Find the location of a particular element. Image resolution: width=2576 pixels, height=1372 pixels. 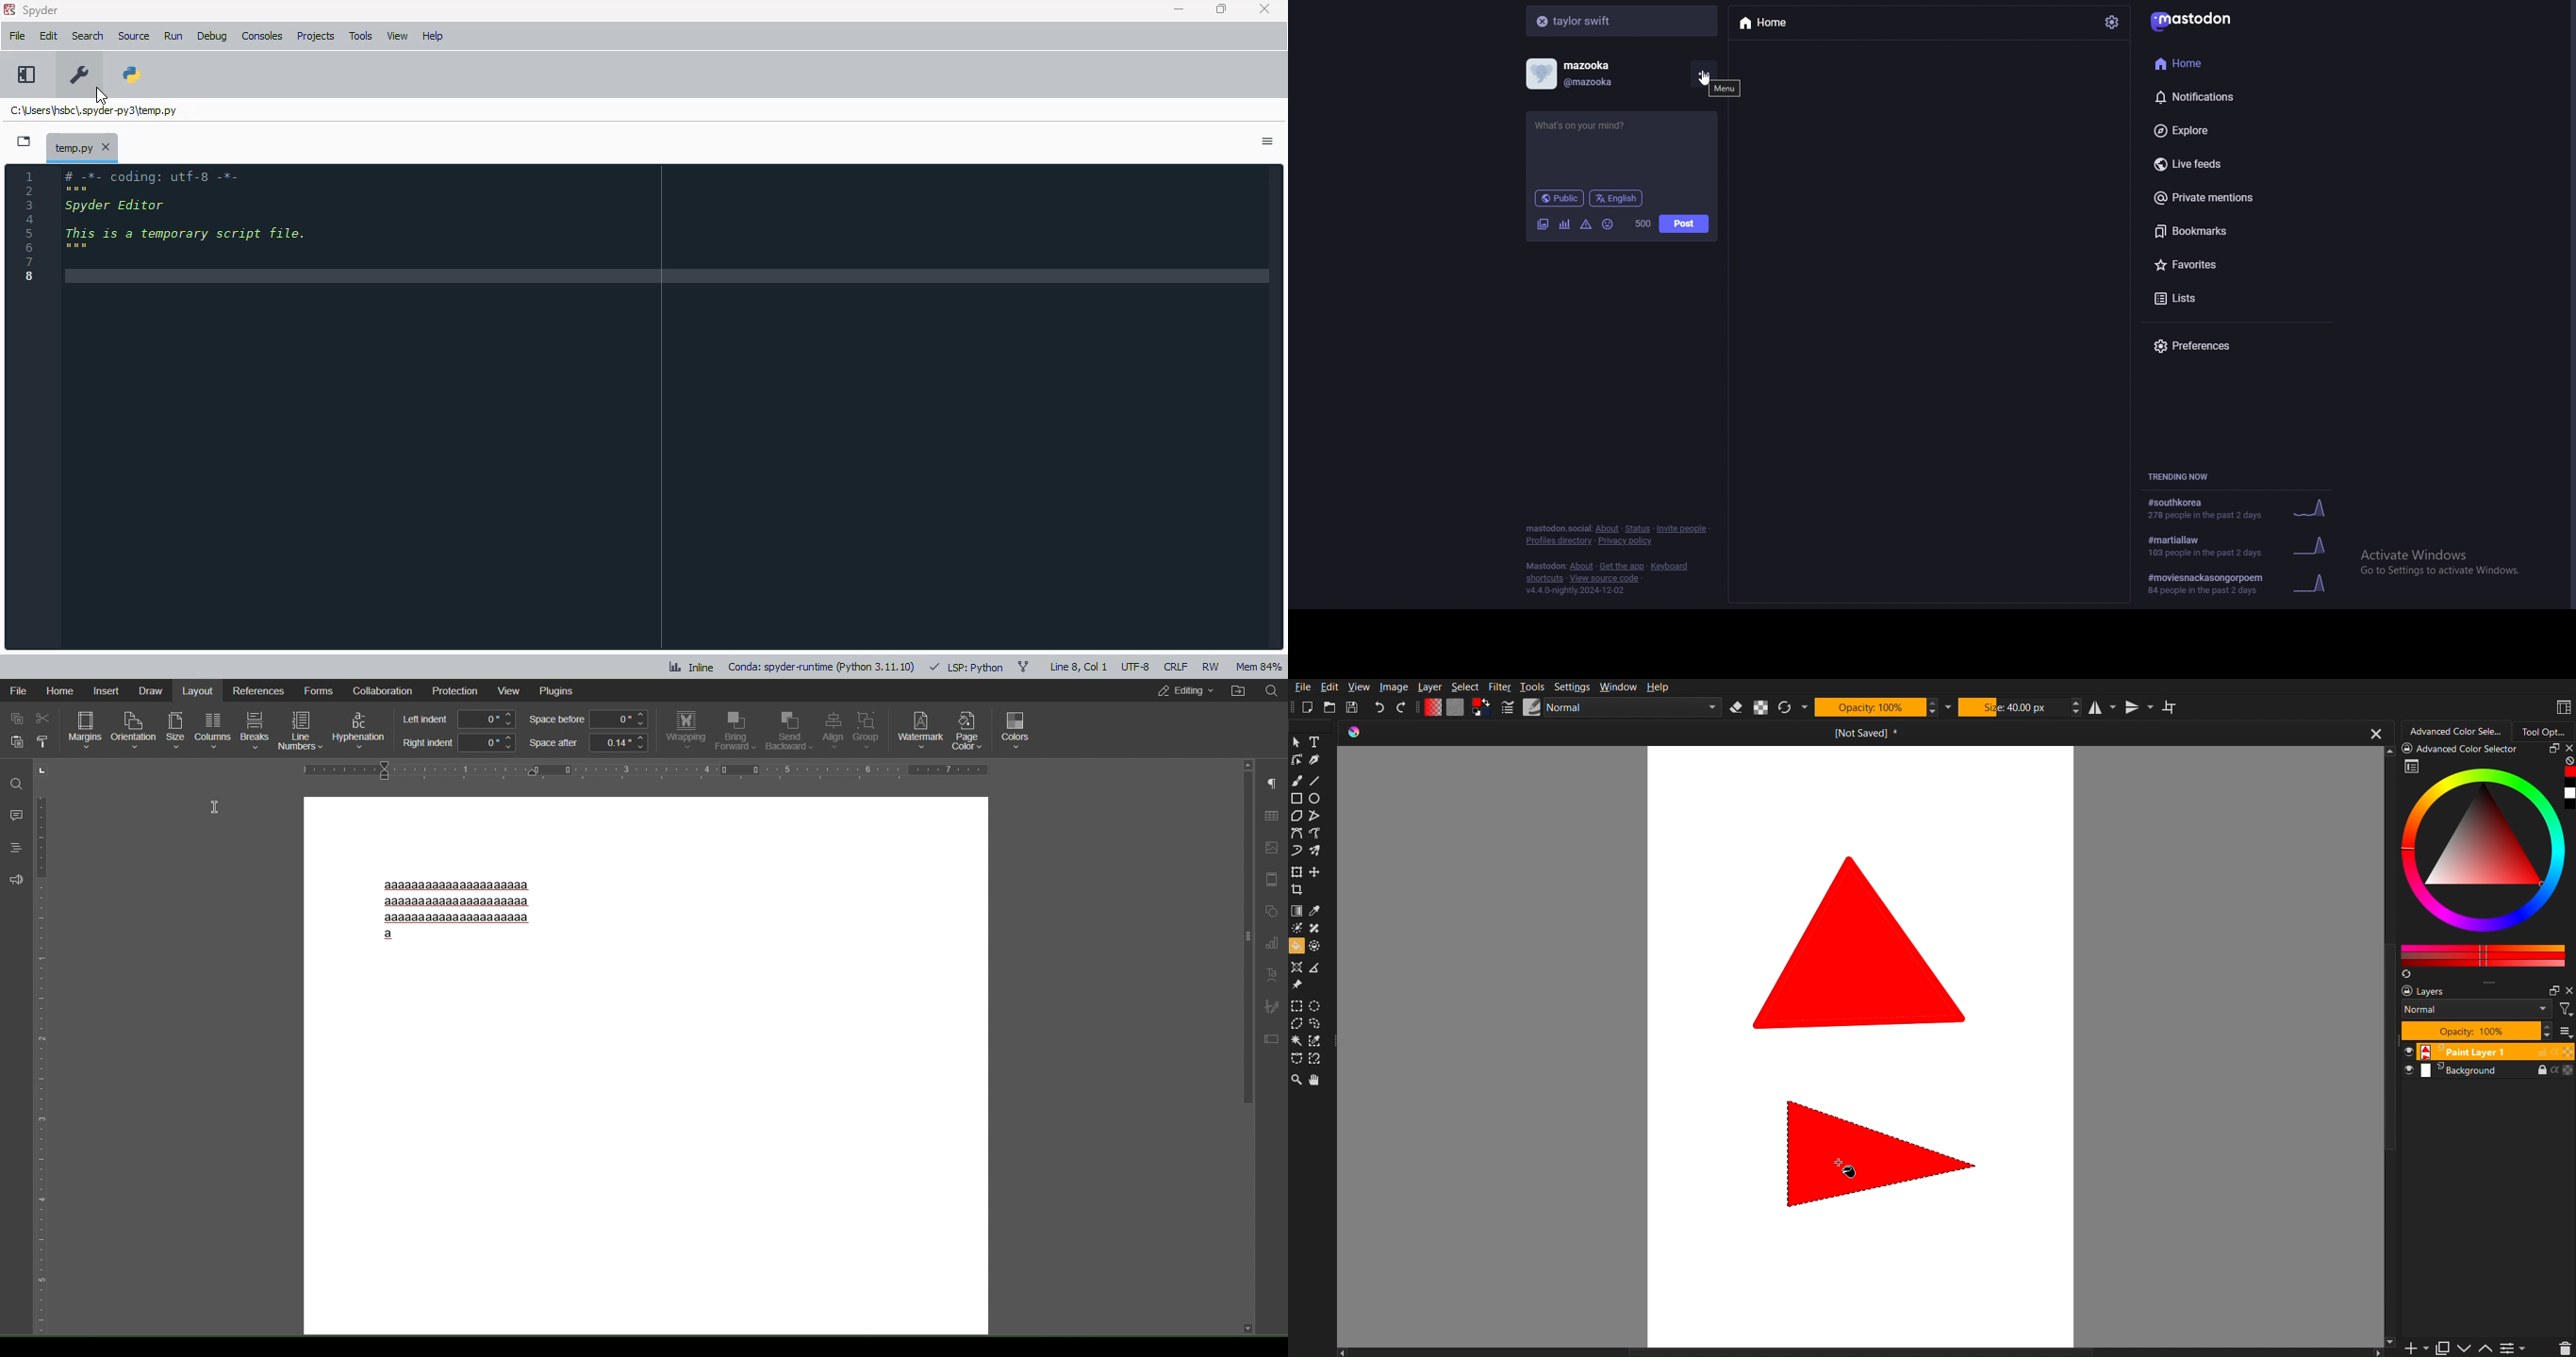

language is located at coordinates (1618, 198).